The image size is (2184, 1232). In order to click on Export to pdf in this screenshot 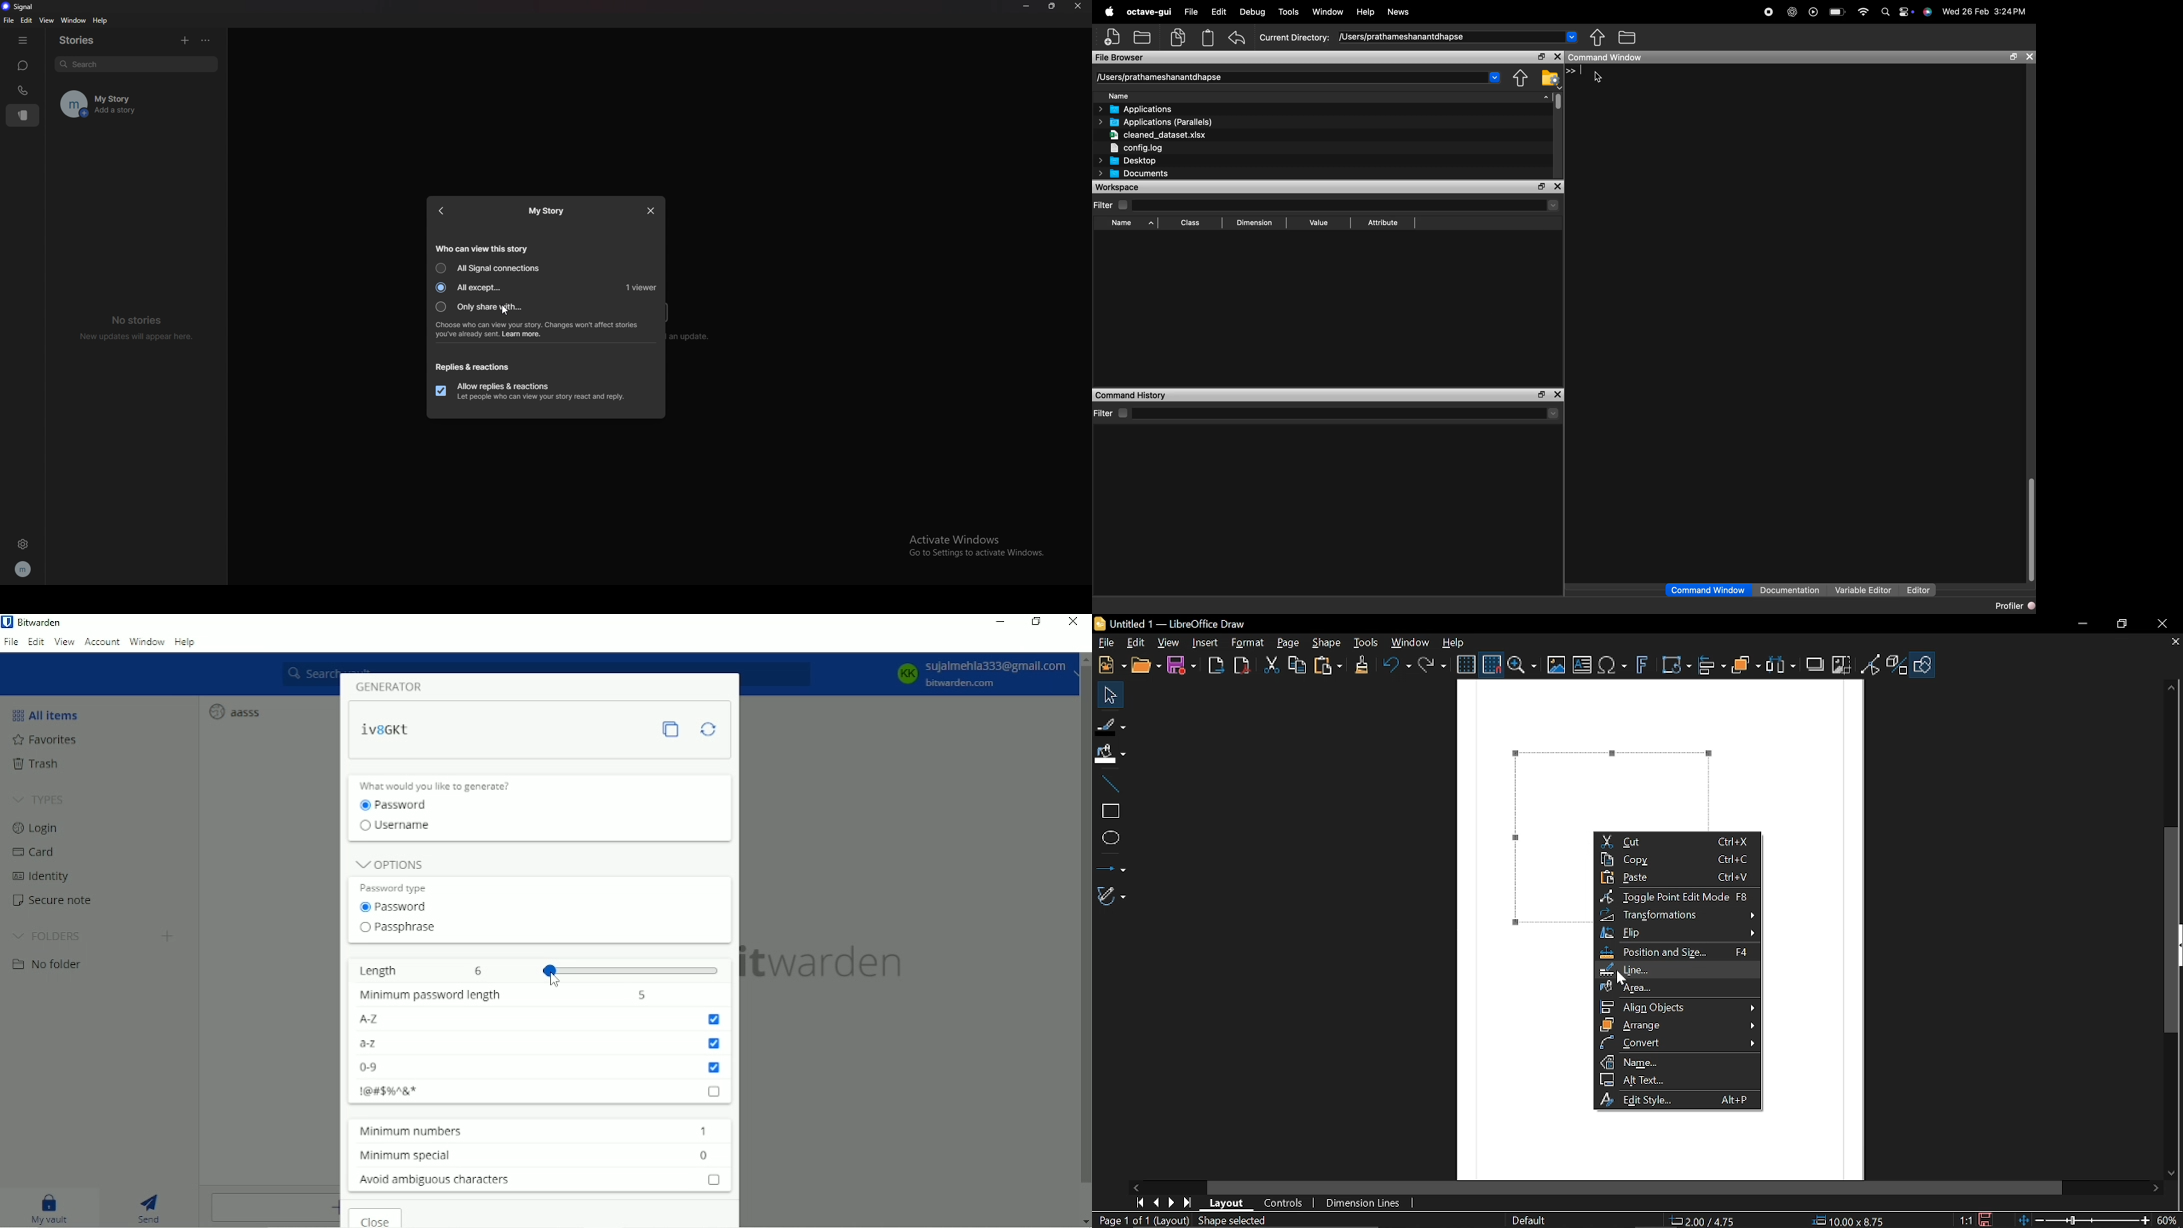, I will do `click(1242, 665)`.